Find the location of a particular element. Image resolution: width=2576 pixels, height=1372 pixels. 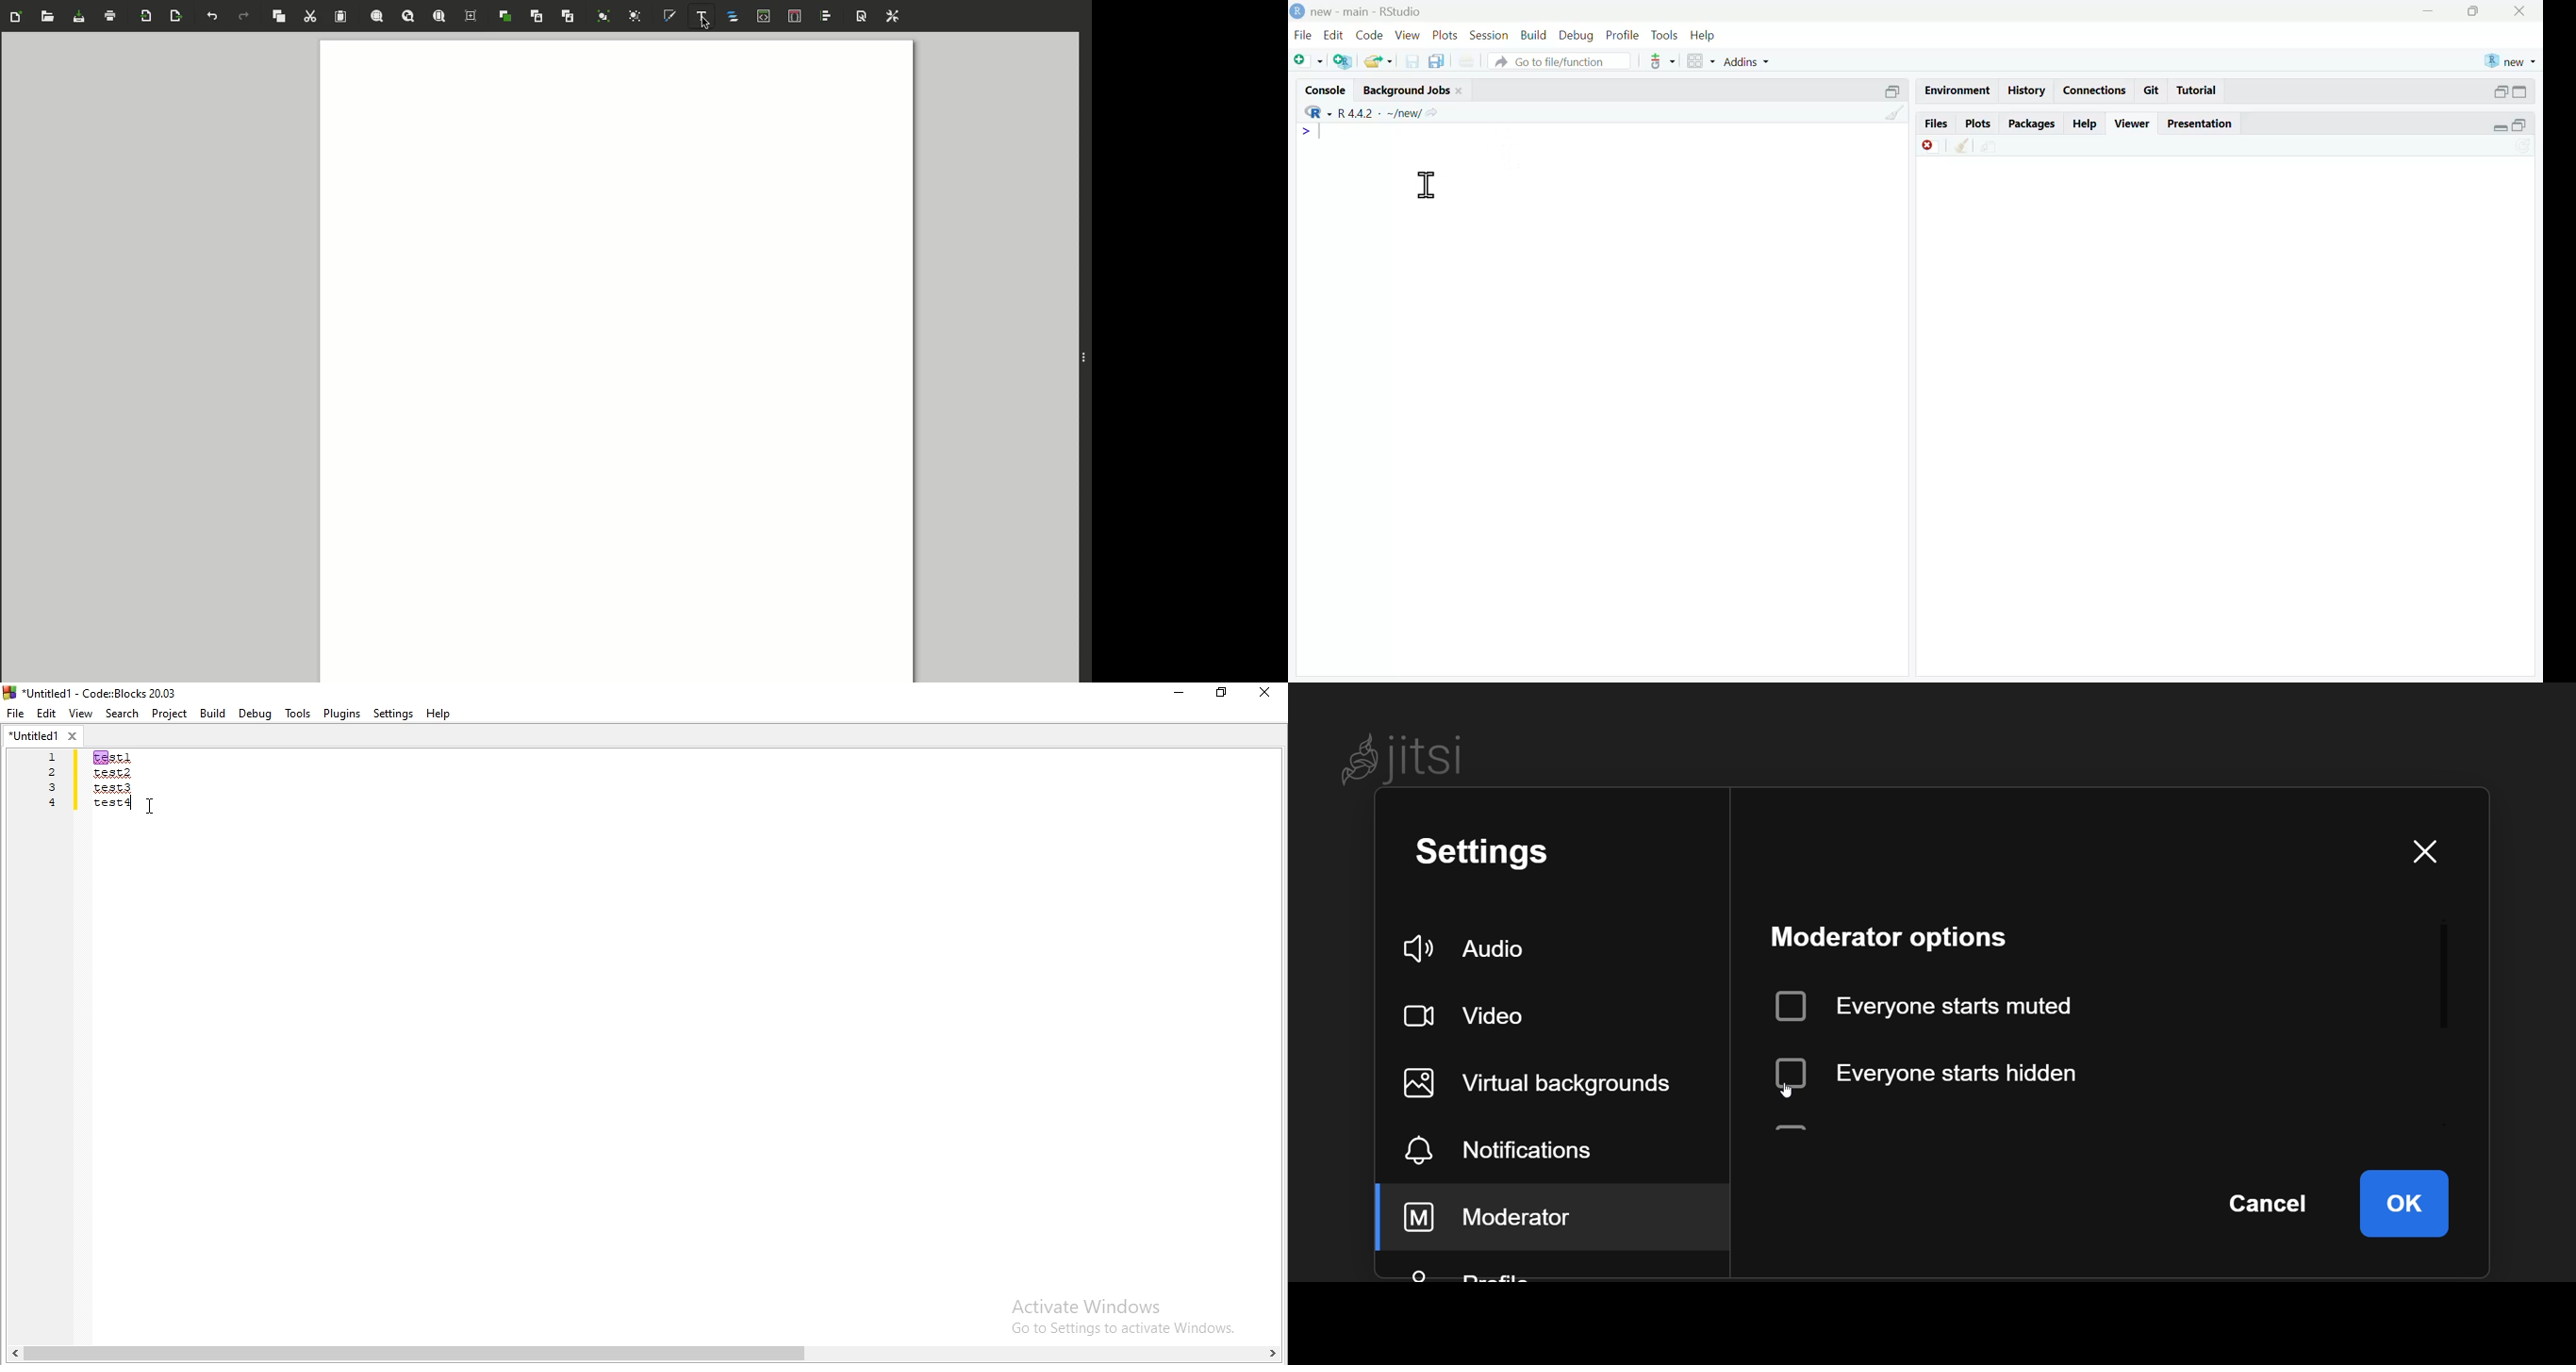

open existing file is located at coordinates (1376, 61).